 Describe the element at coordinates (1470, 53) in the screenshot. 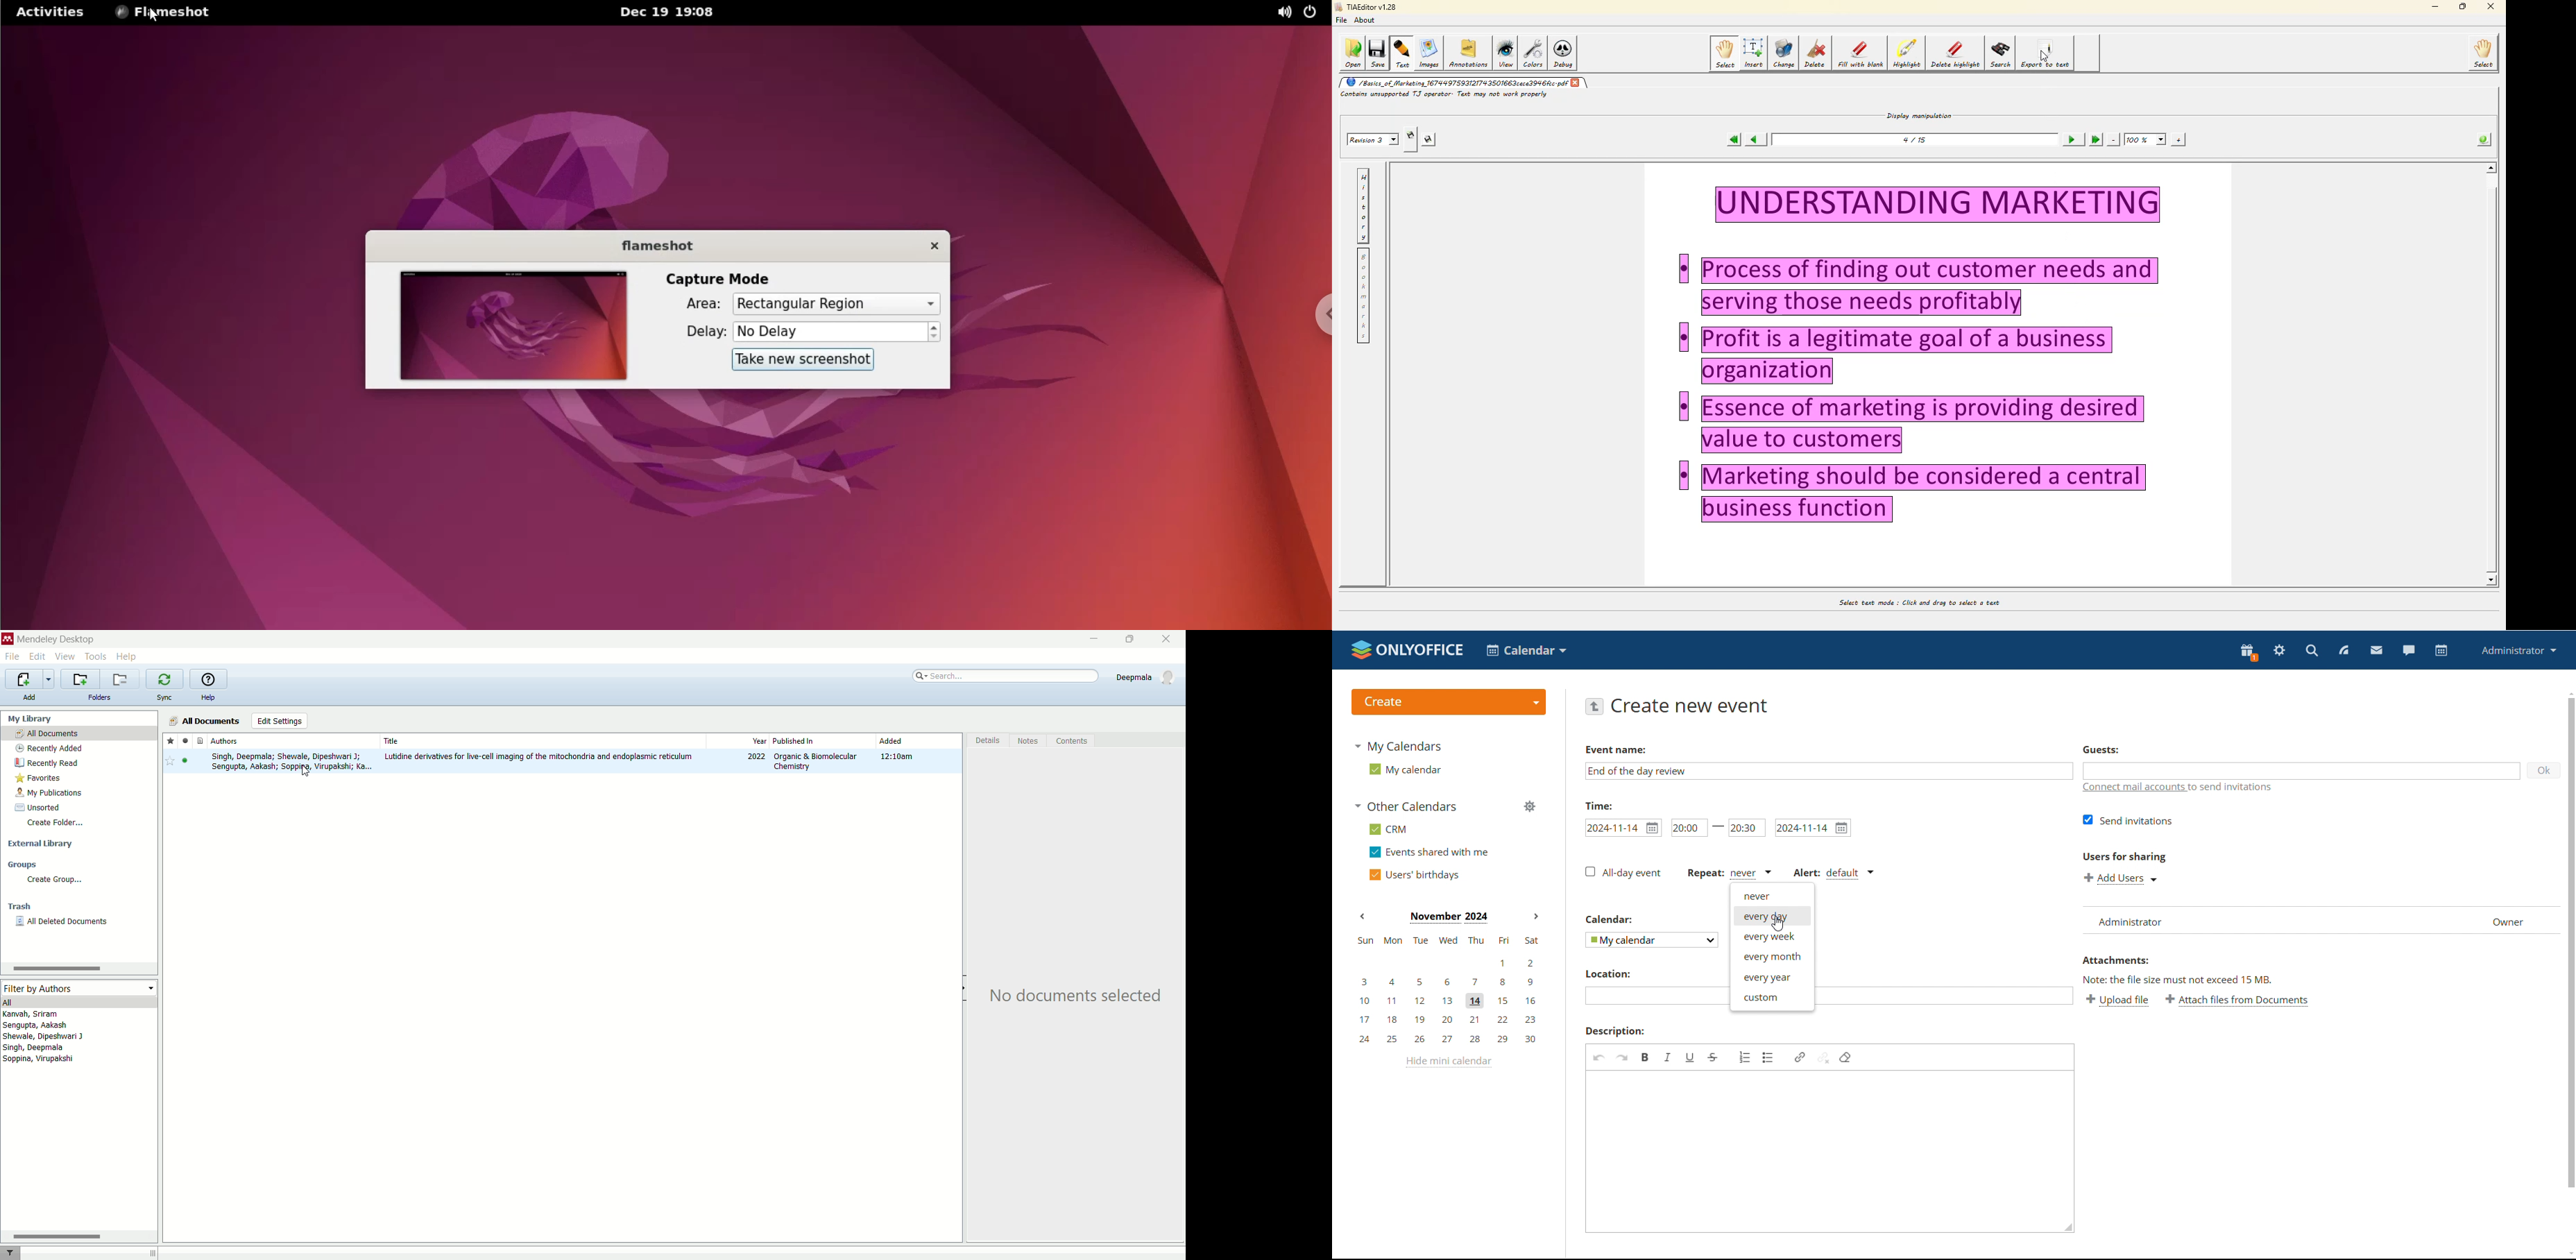

I see `annotations` at that location.